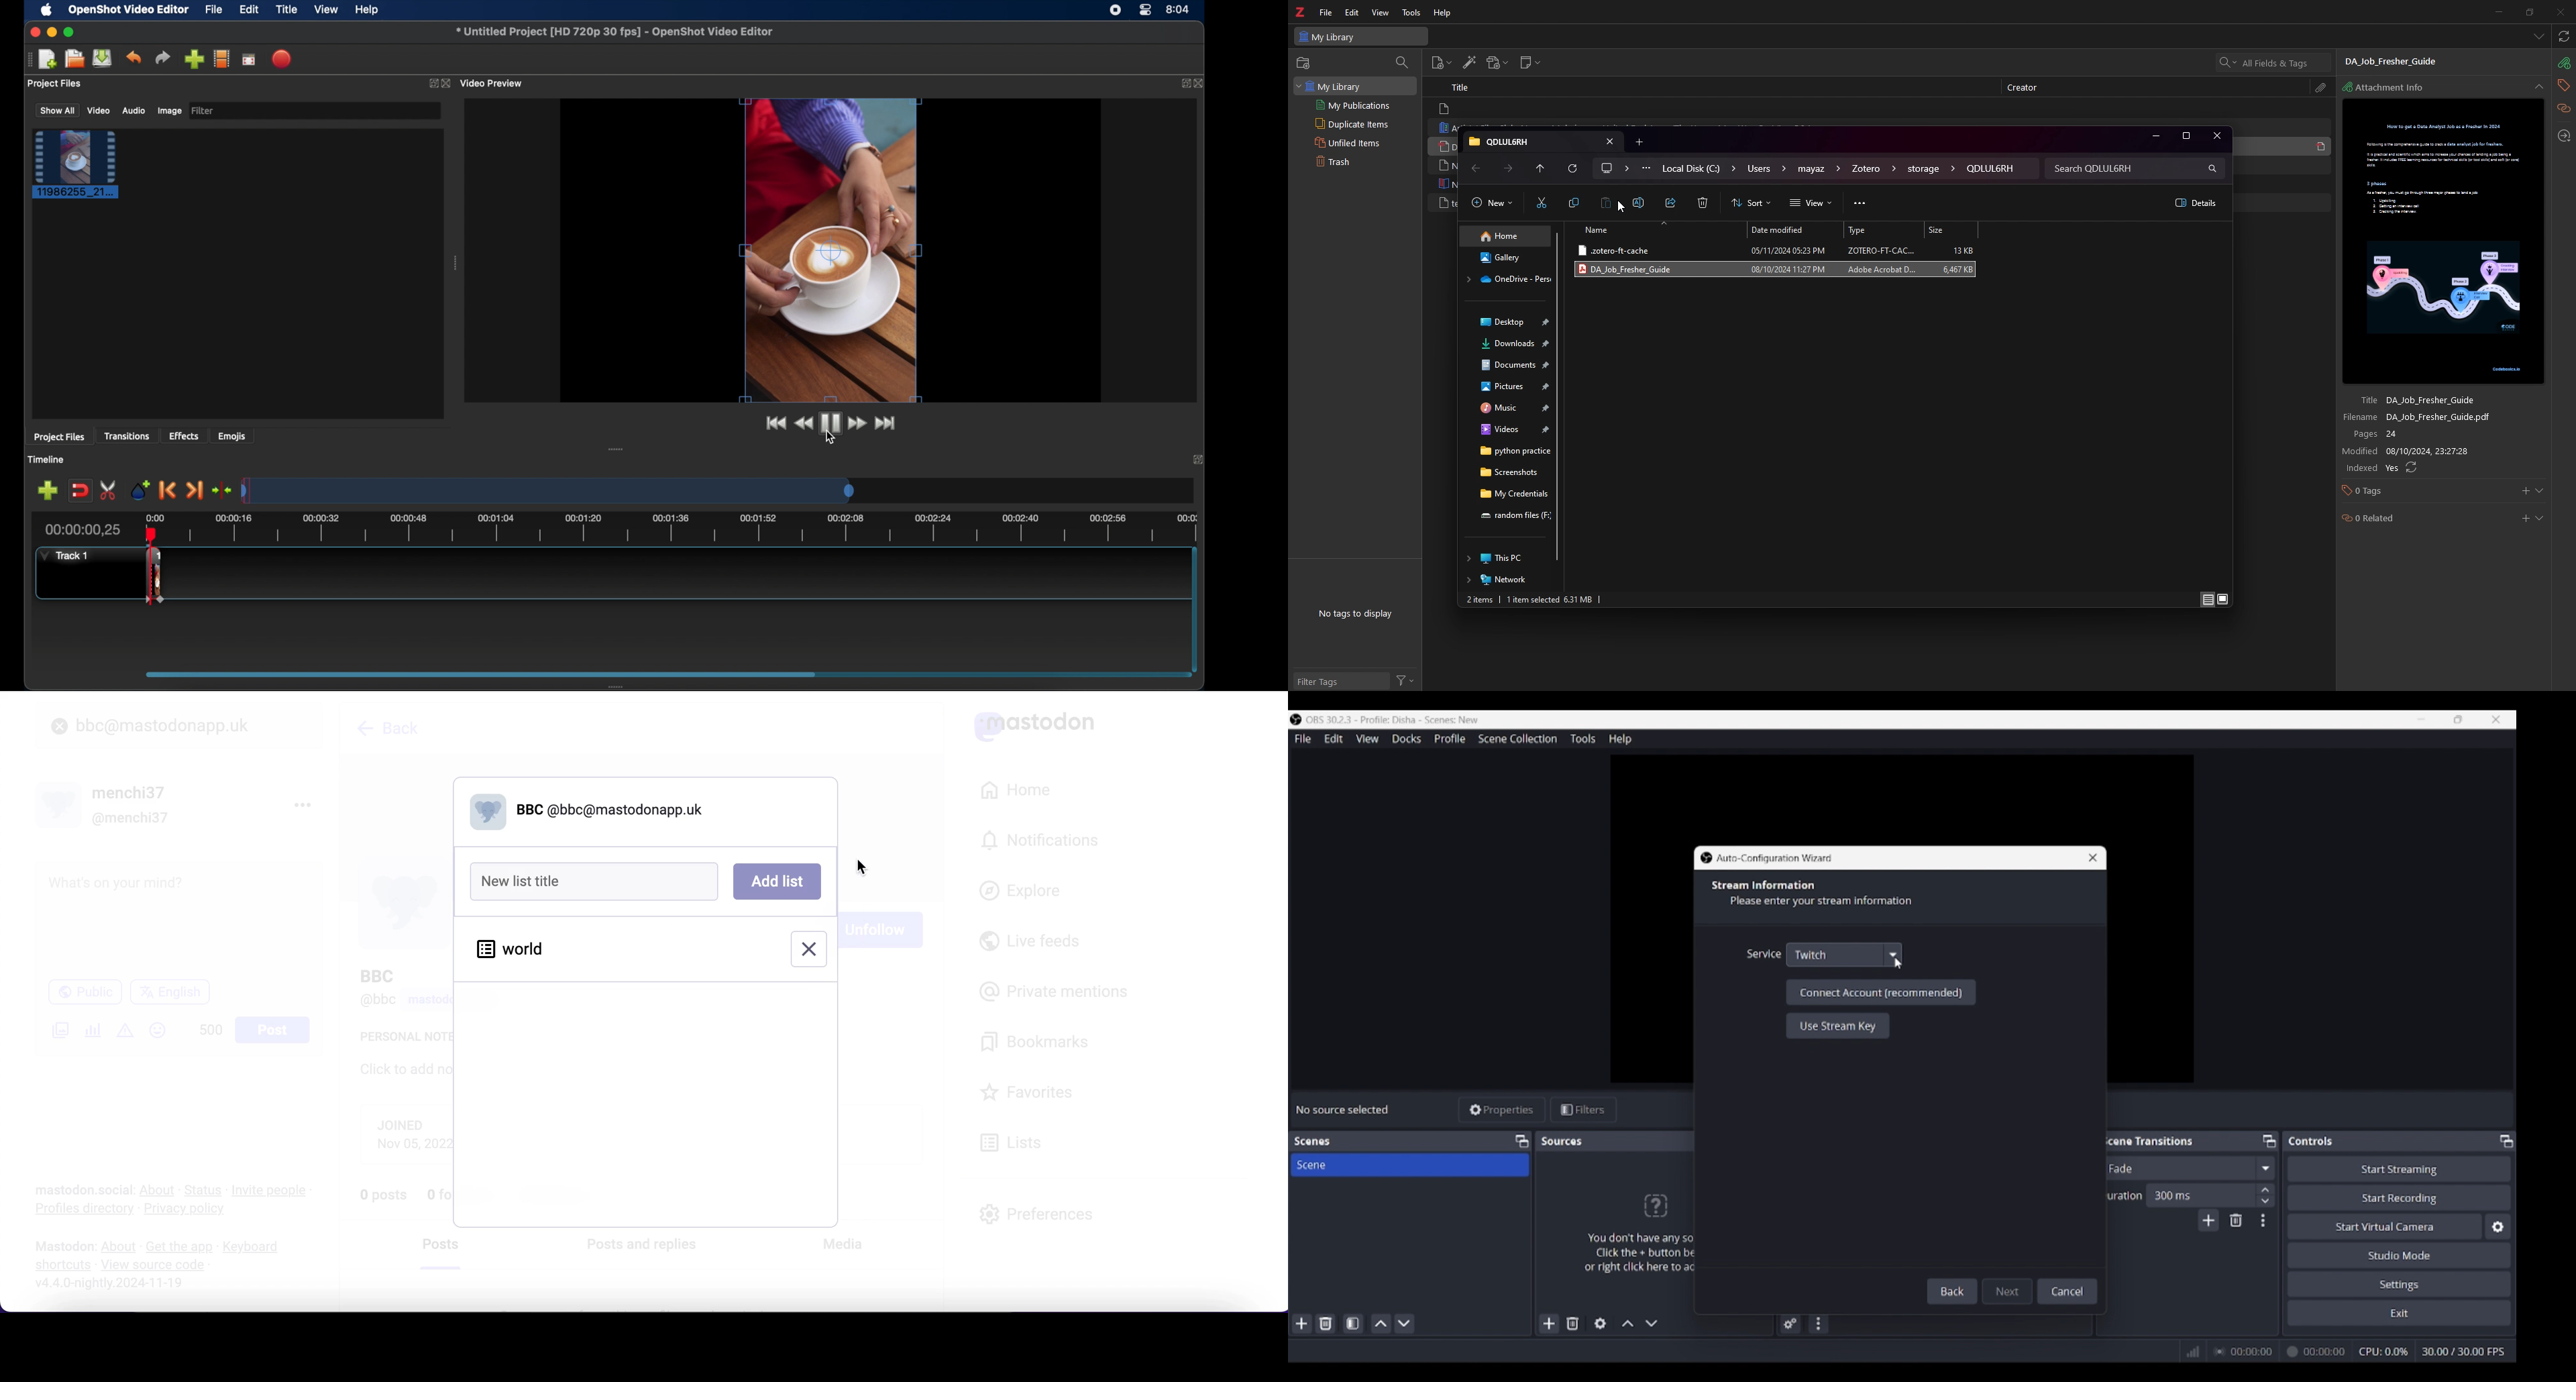 The width and height of the screenshot is (2576, 1400). Describe the element at coordinates (1818, 894) in the screenshot. I see `Section title and description` at that location.